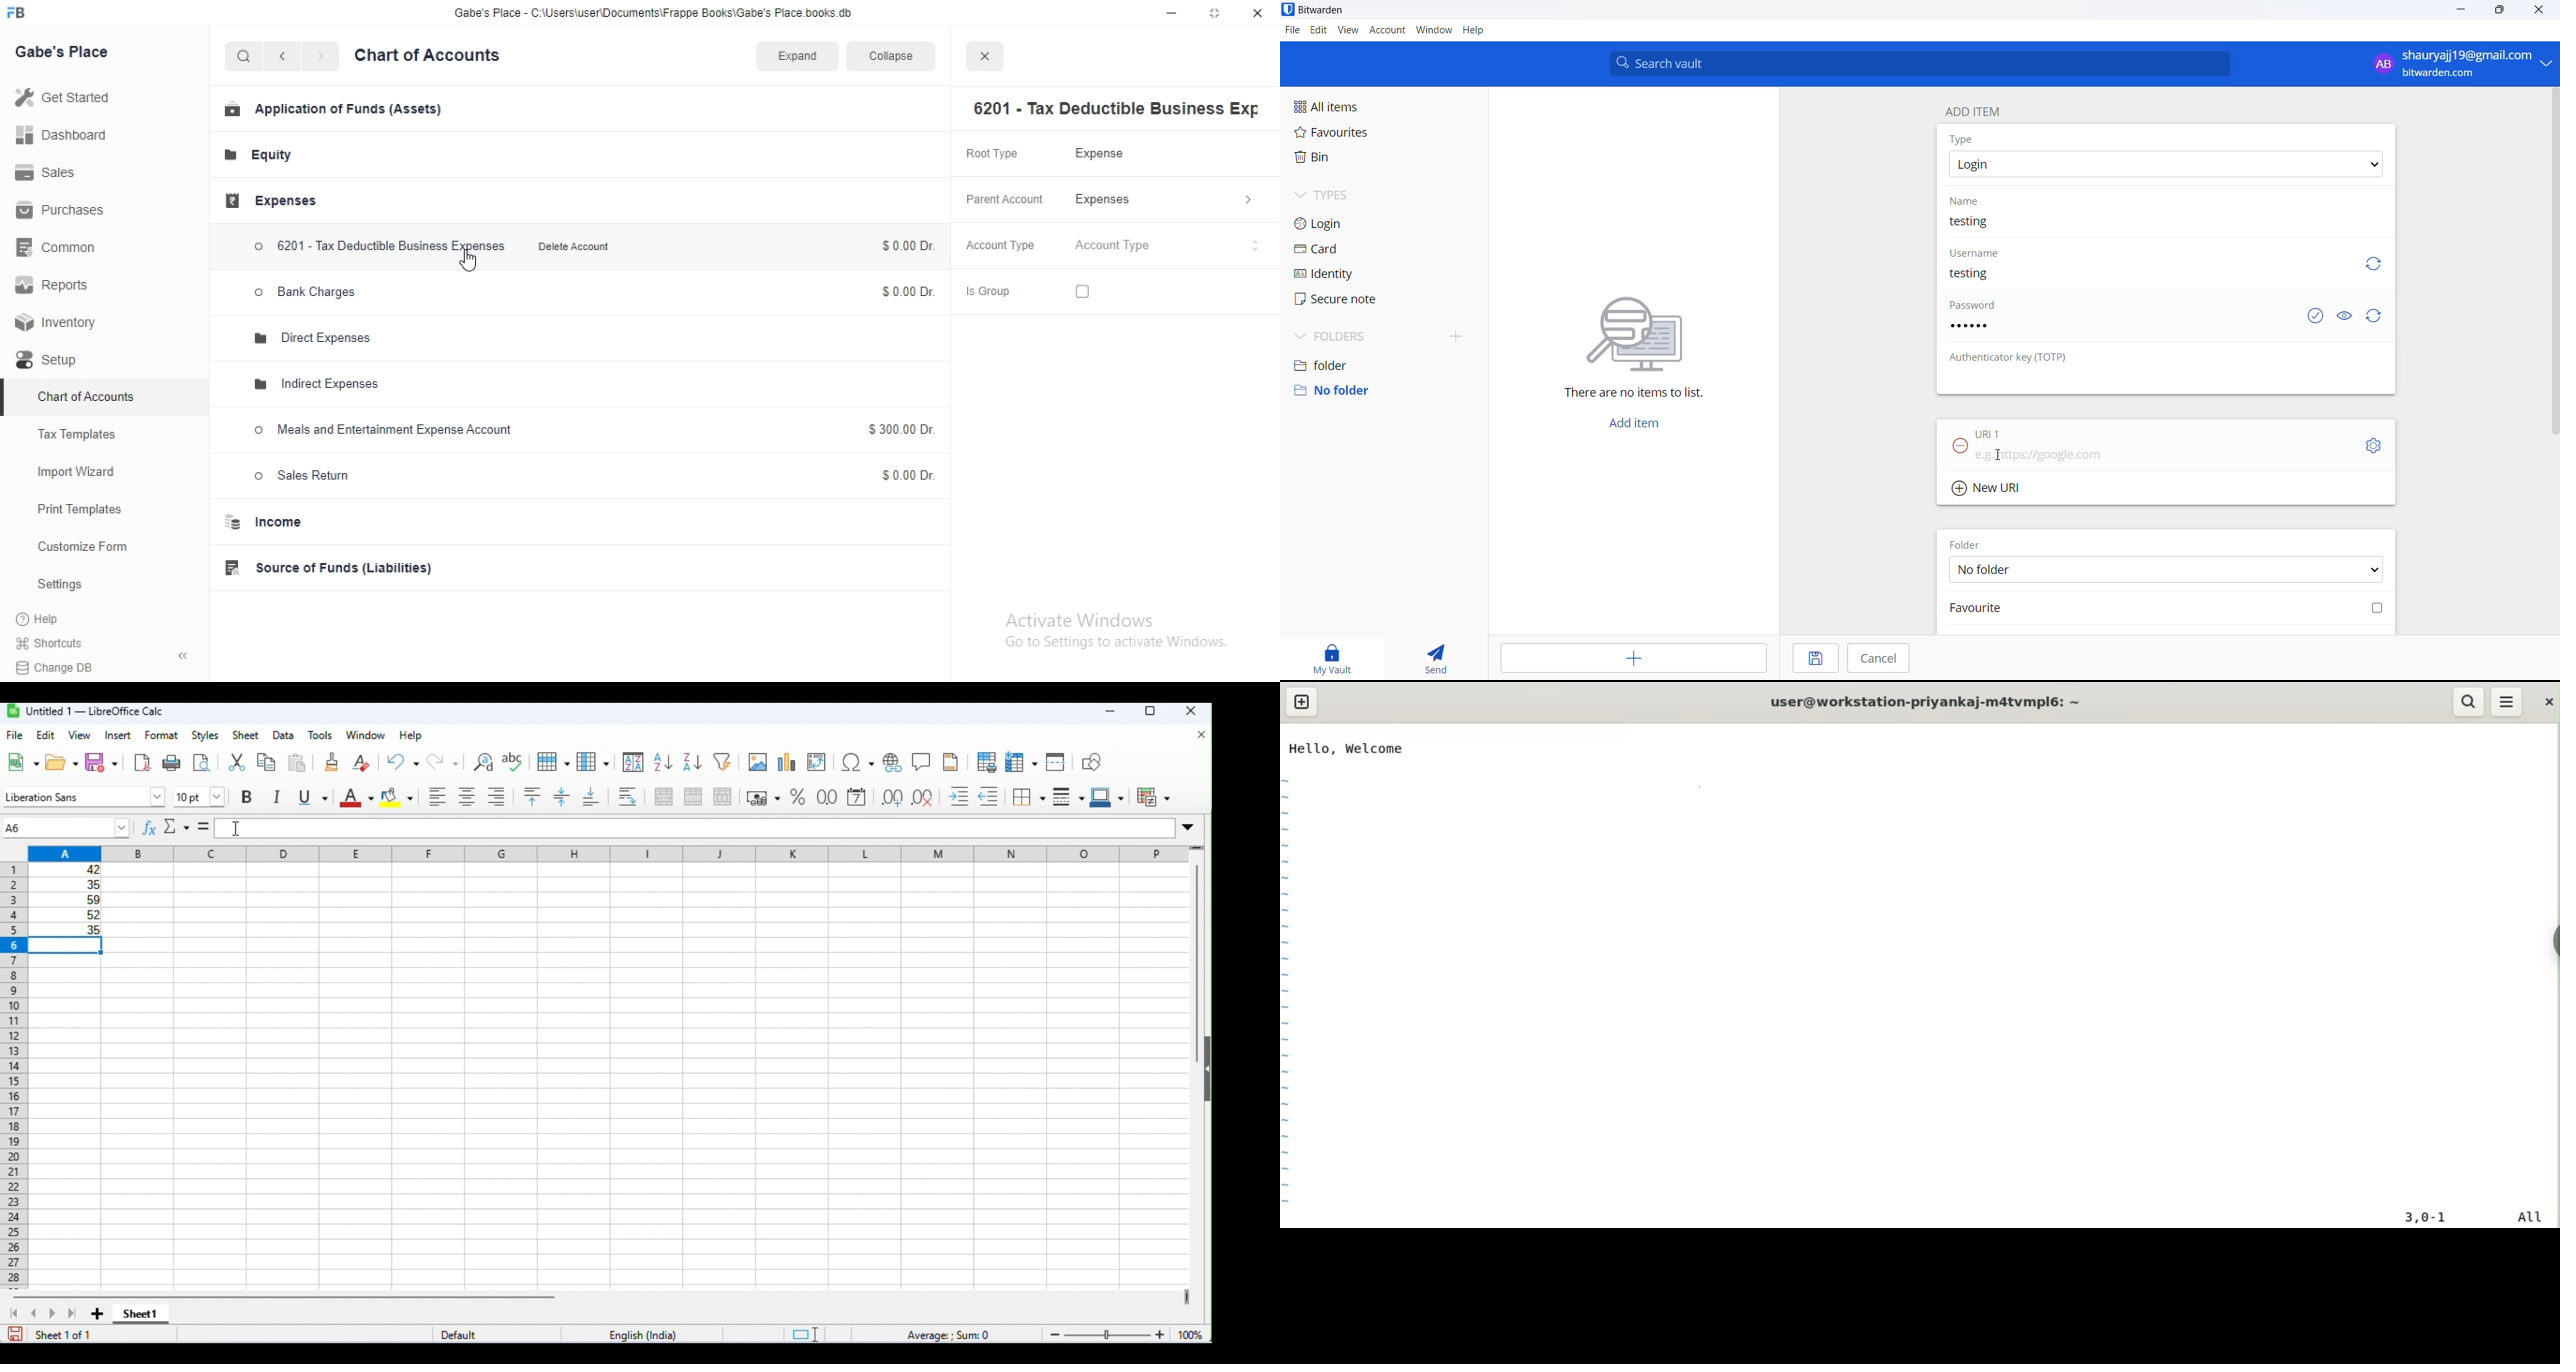  I want to click on Expenses., so click(1111, 200).